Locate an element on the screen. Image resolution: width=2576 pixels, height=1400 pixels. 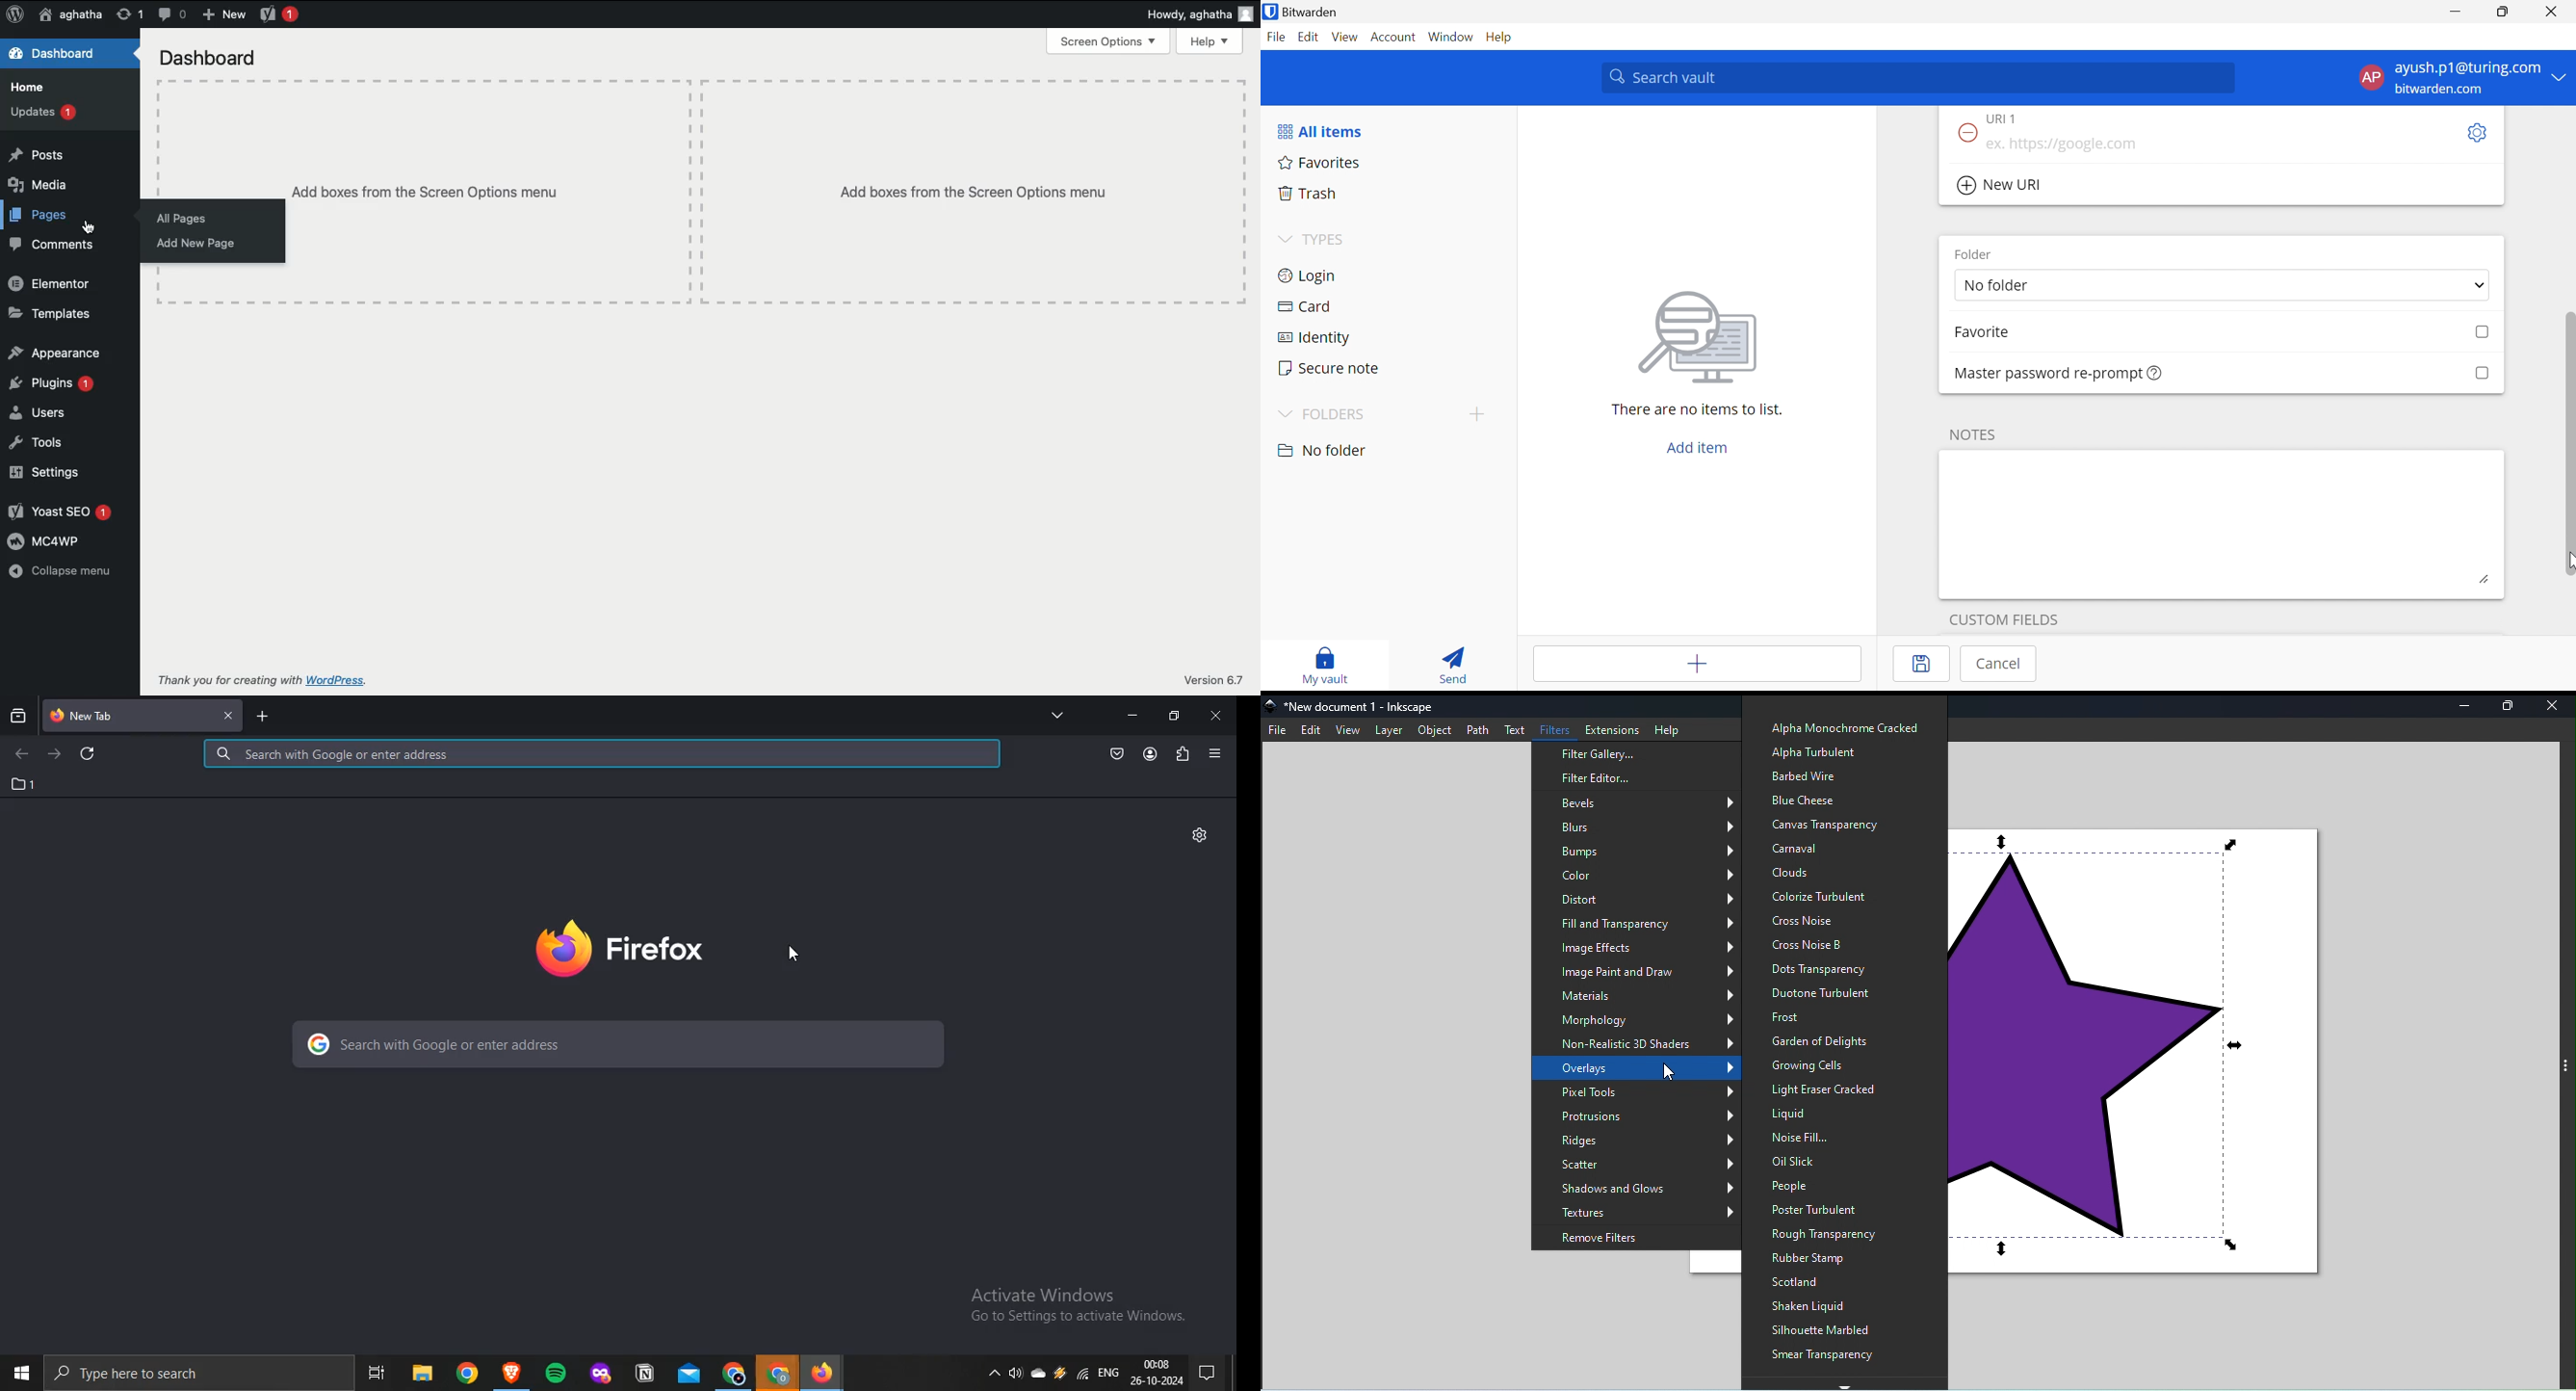
Tools is located at coordinates (34, 441).